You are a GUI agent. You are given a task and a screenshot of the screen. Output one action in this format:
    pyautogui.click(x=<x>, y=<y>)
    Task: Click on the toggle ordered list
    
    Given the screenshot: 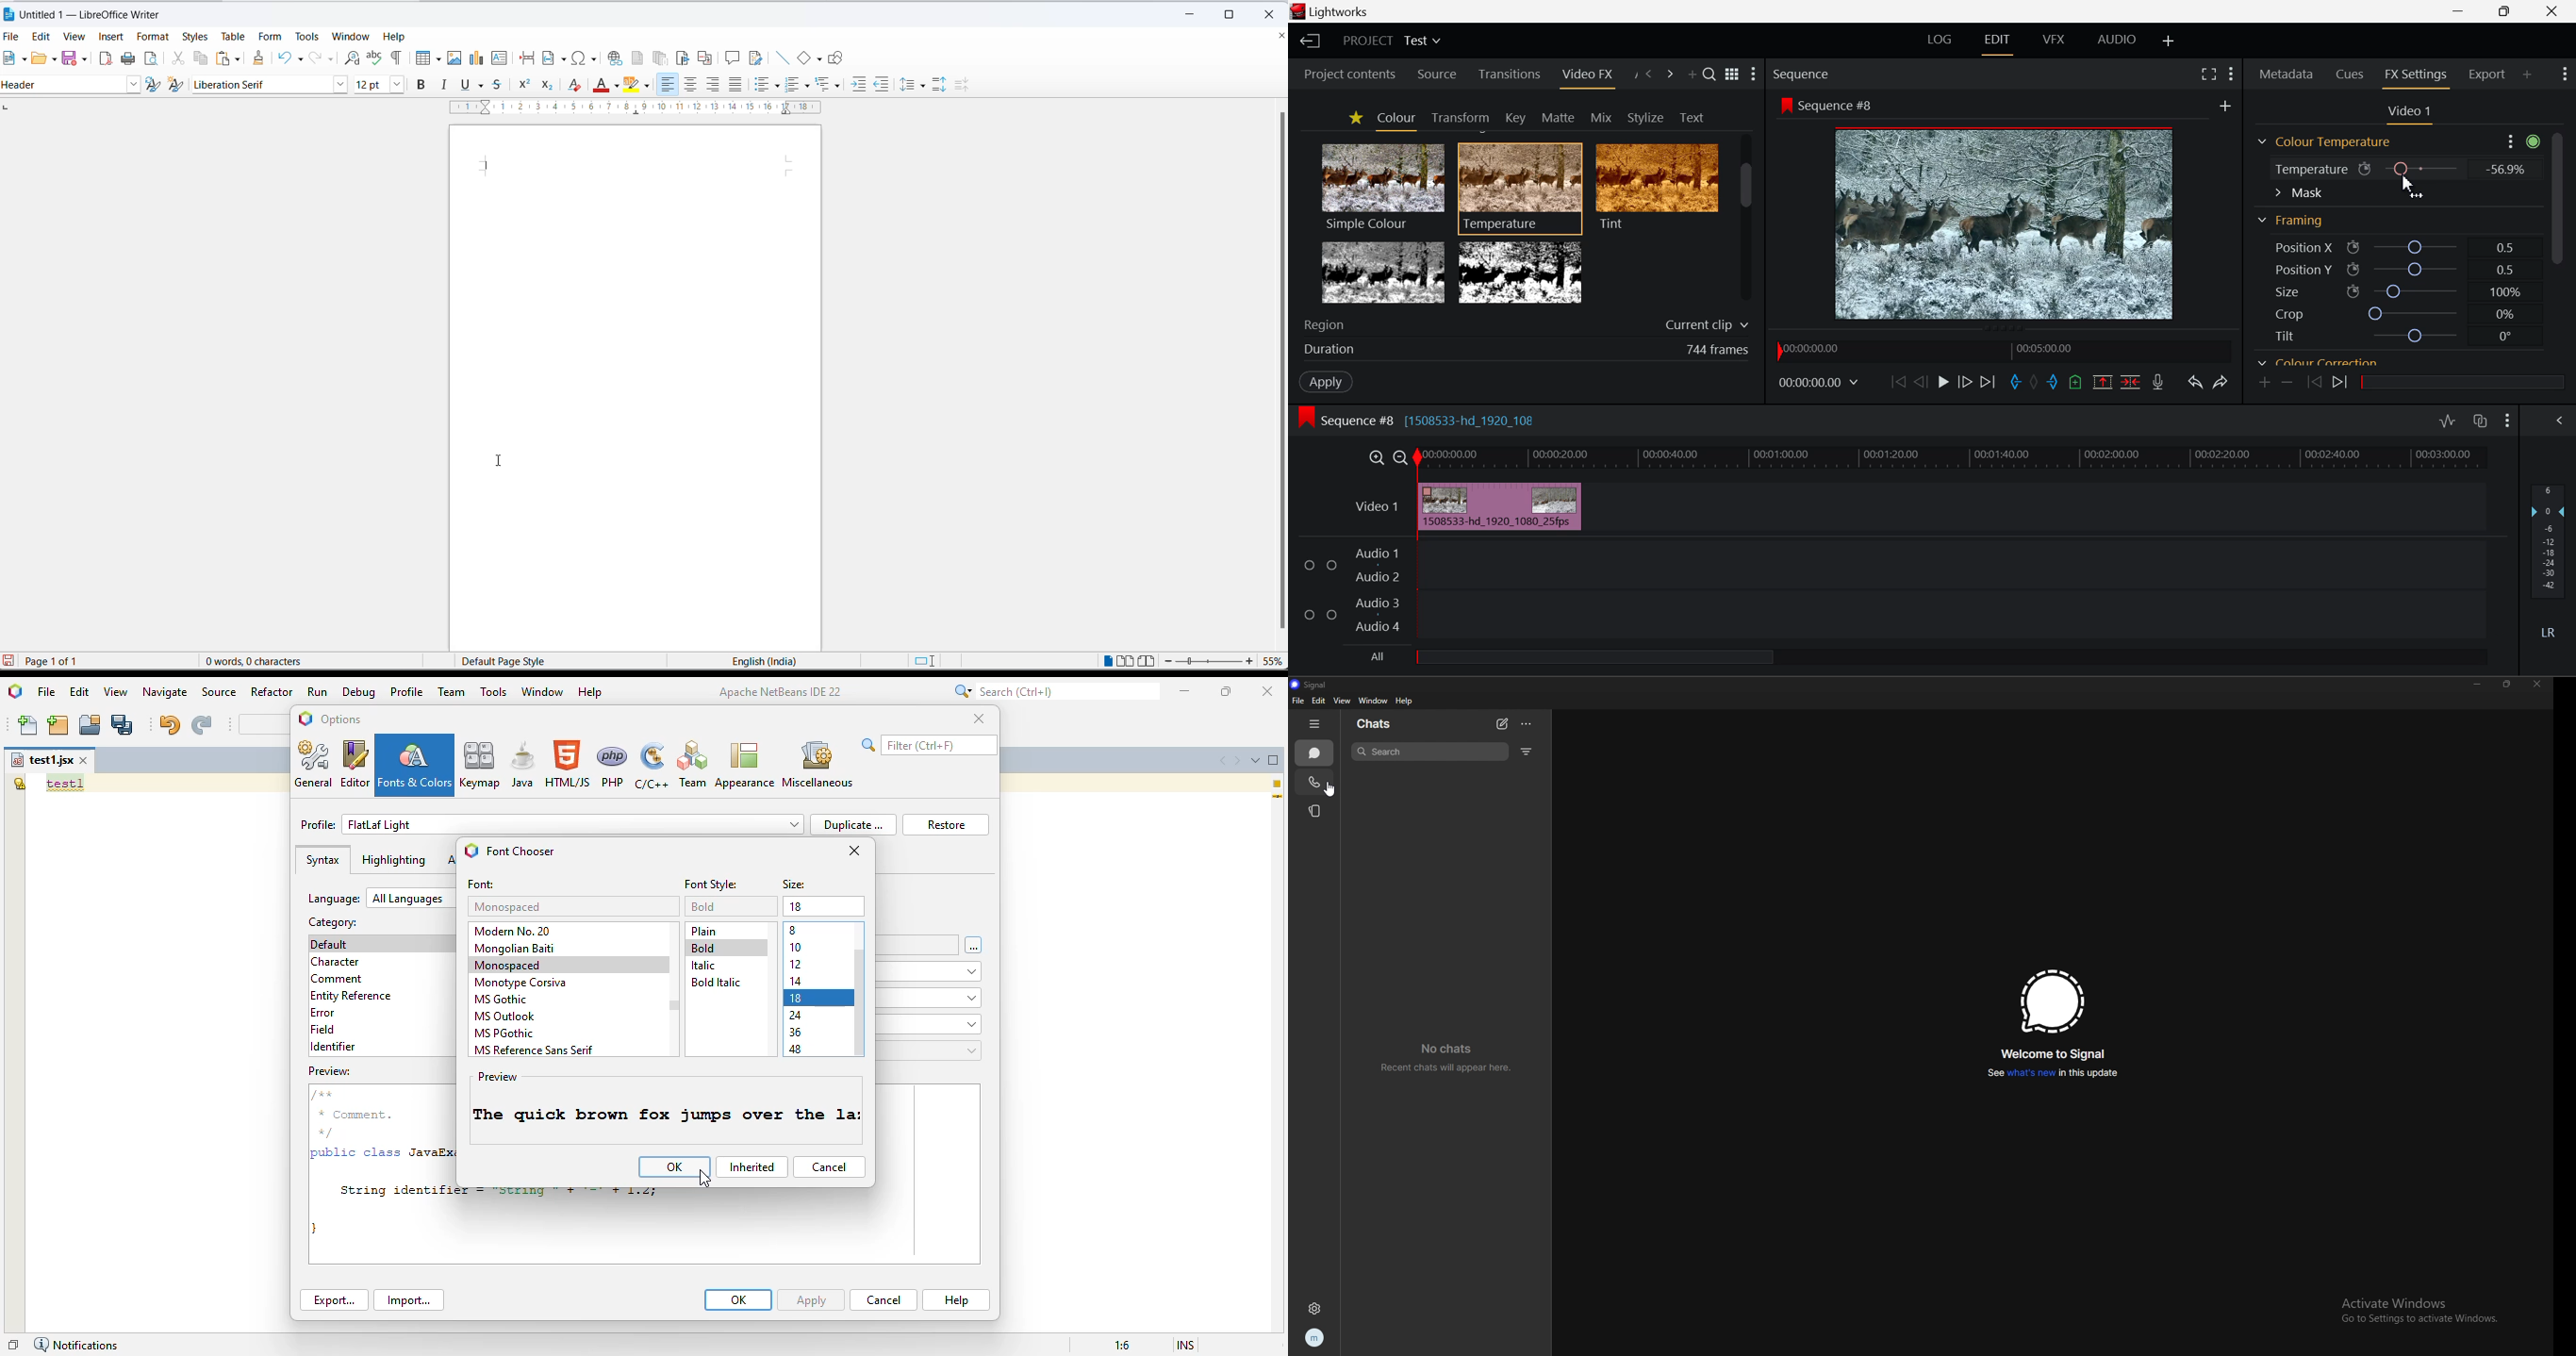 What is the action you would take?
    pyautogui.click(x=795, y=84)
    